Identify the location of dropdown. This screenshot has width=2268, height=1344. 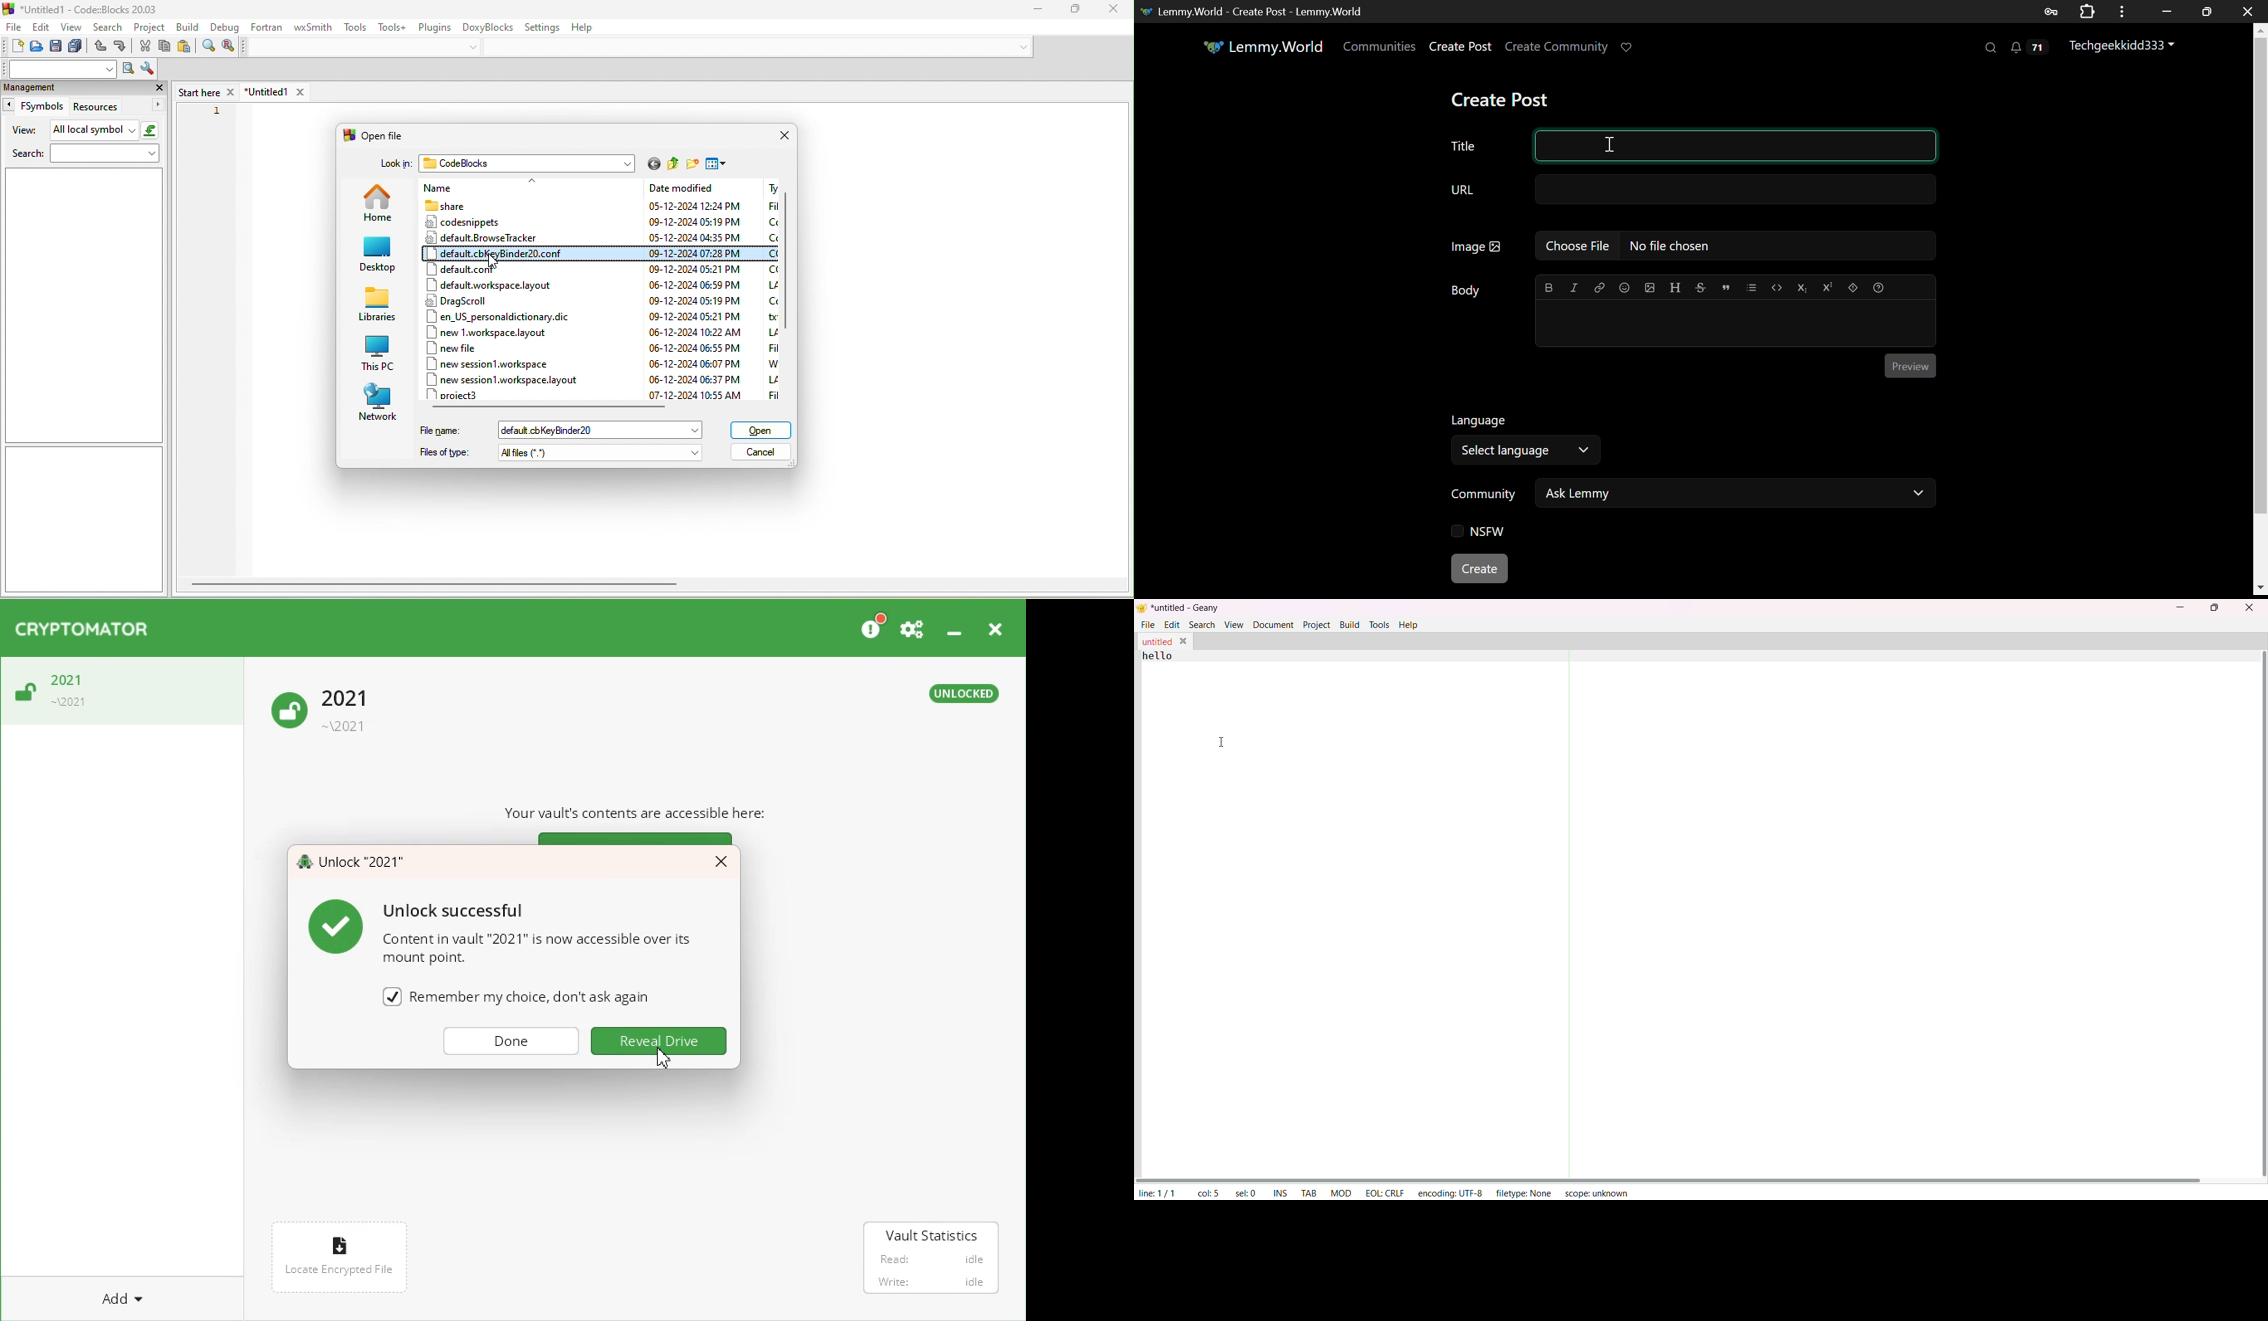
(473, 47).